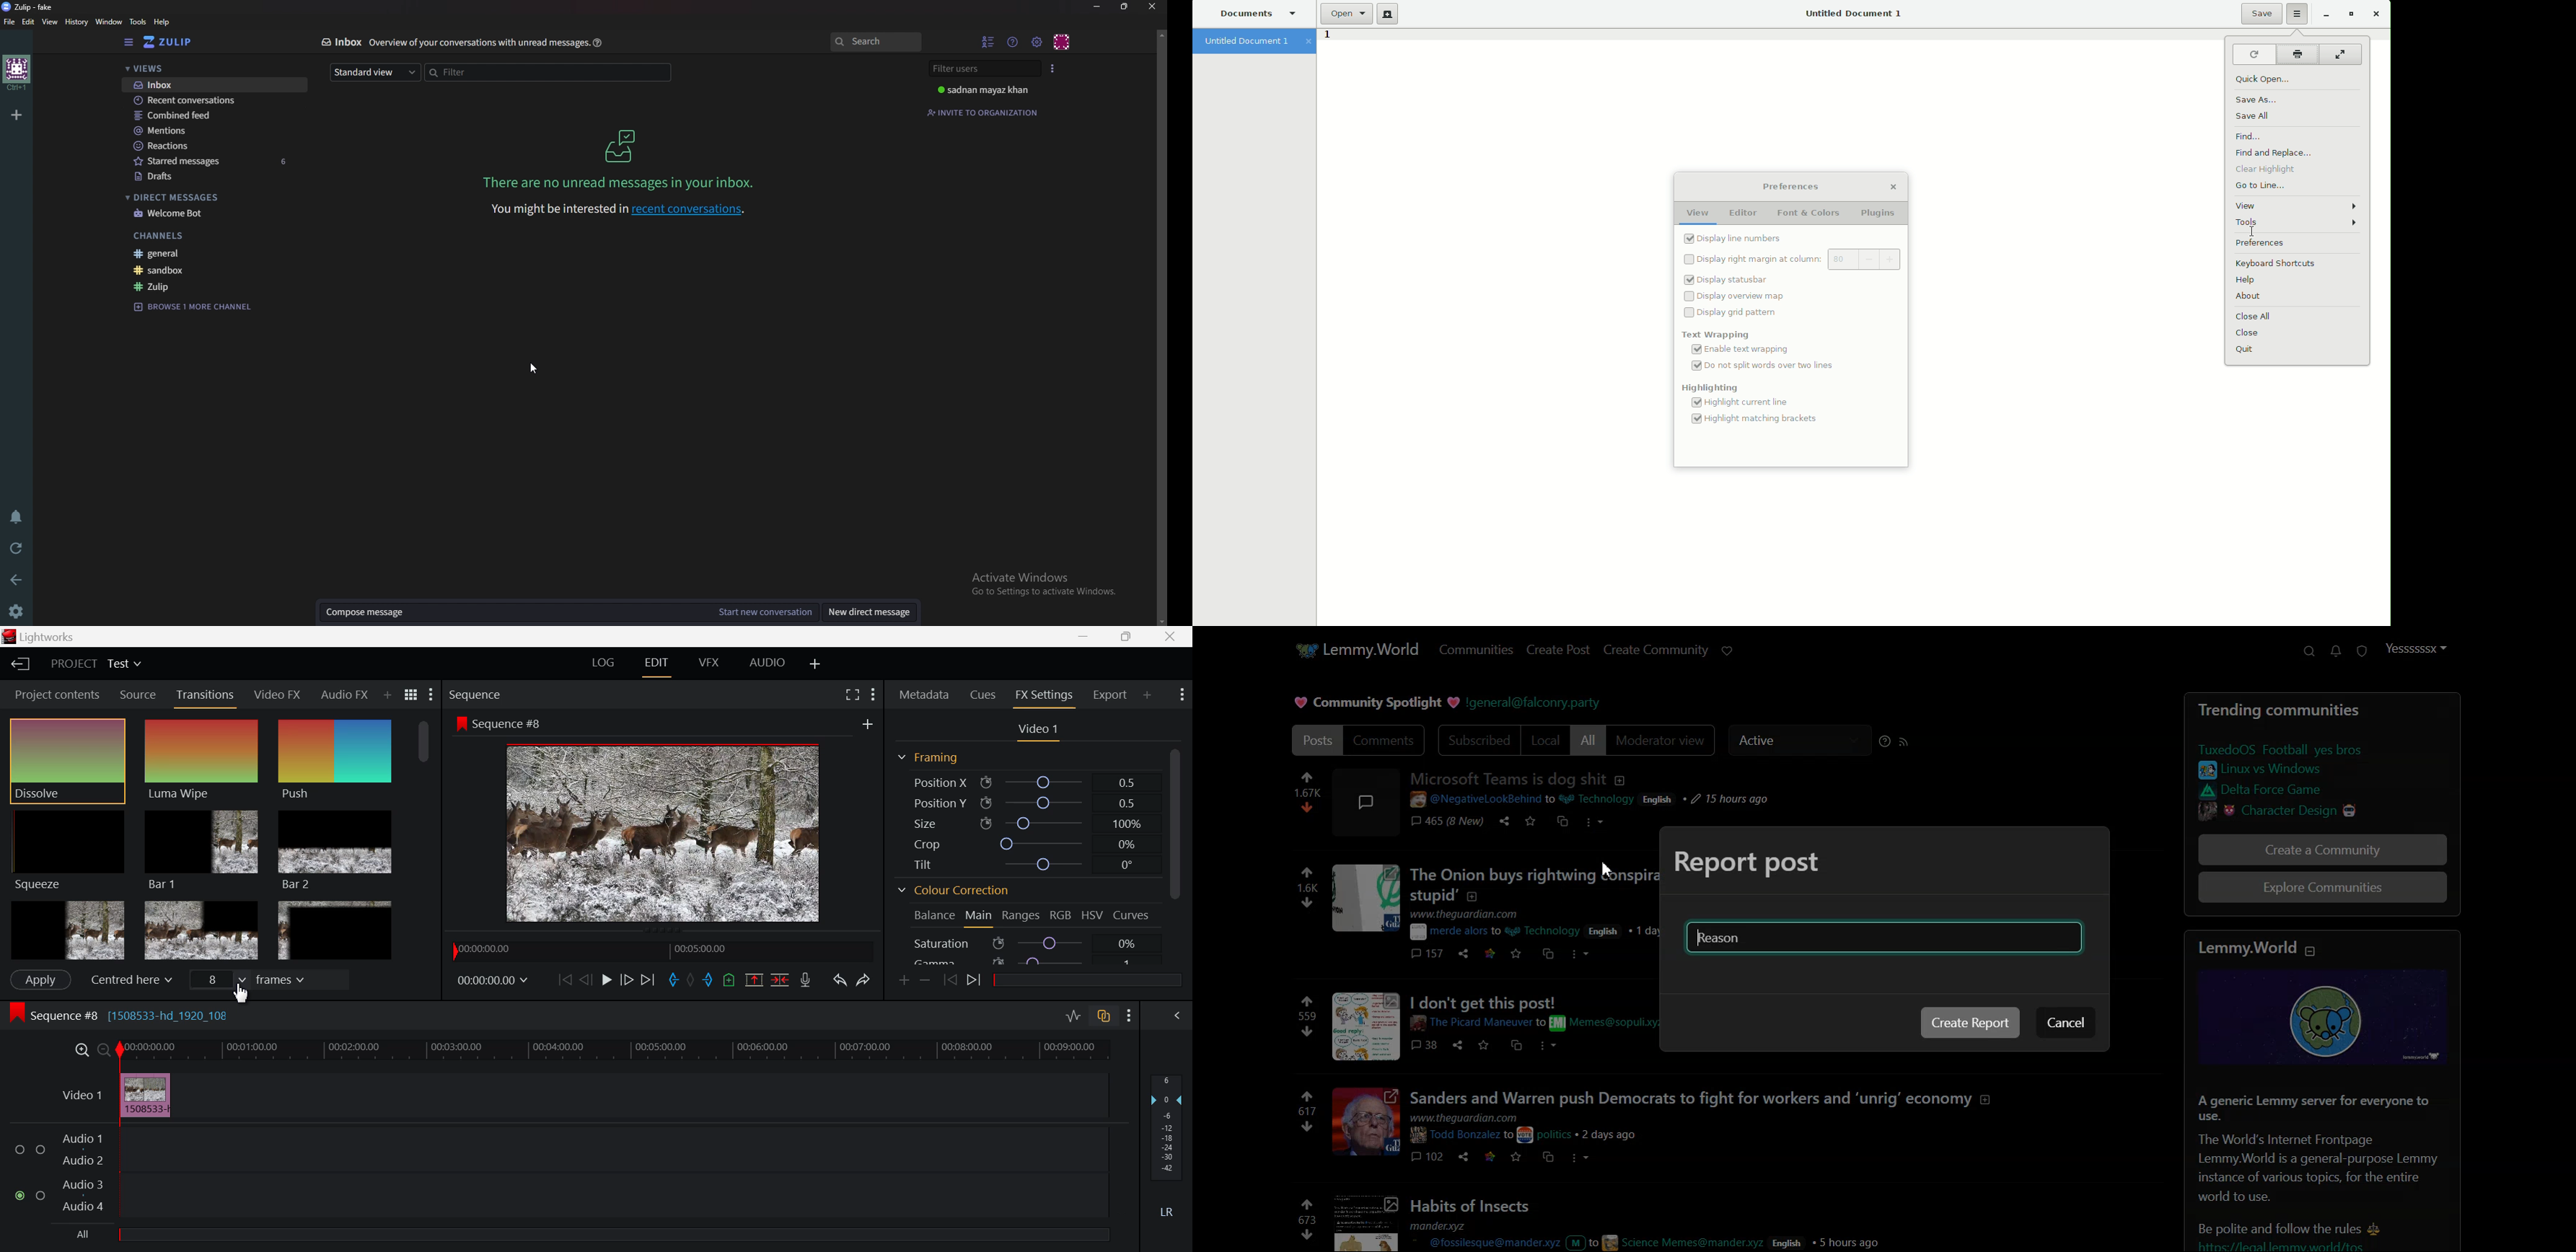 This screenshot has width=2576, height=1260. What do you see at coordinates (2308, 652) in the screenshot?
I see `Support` at bounding box center [2308, 652].